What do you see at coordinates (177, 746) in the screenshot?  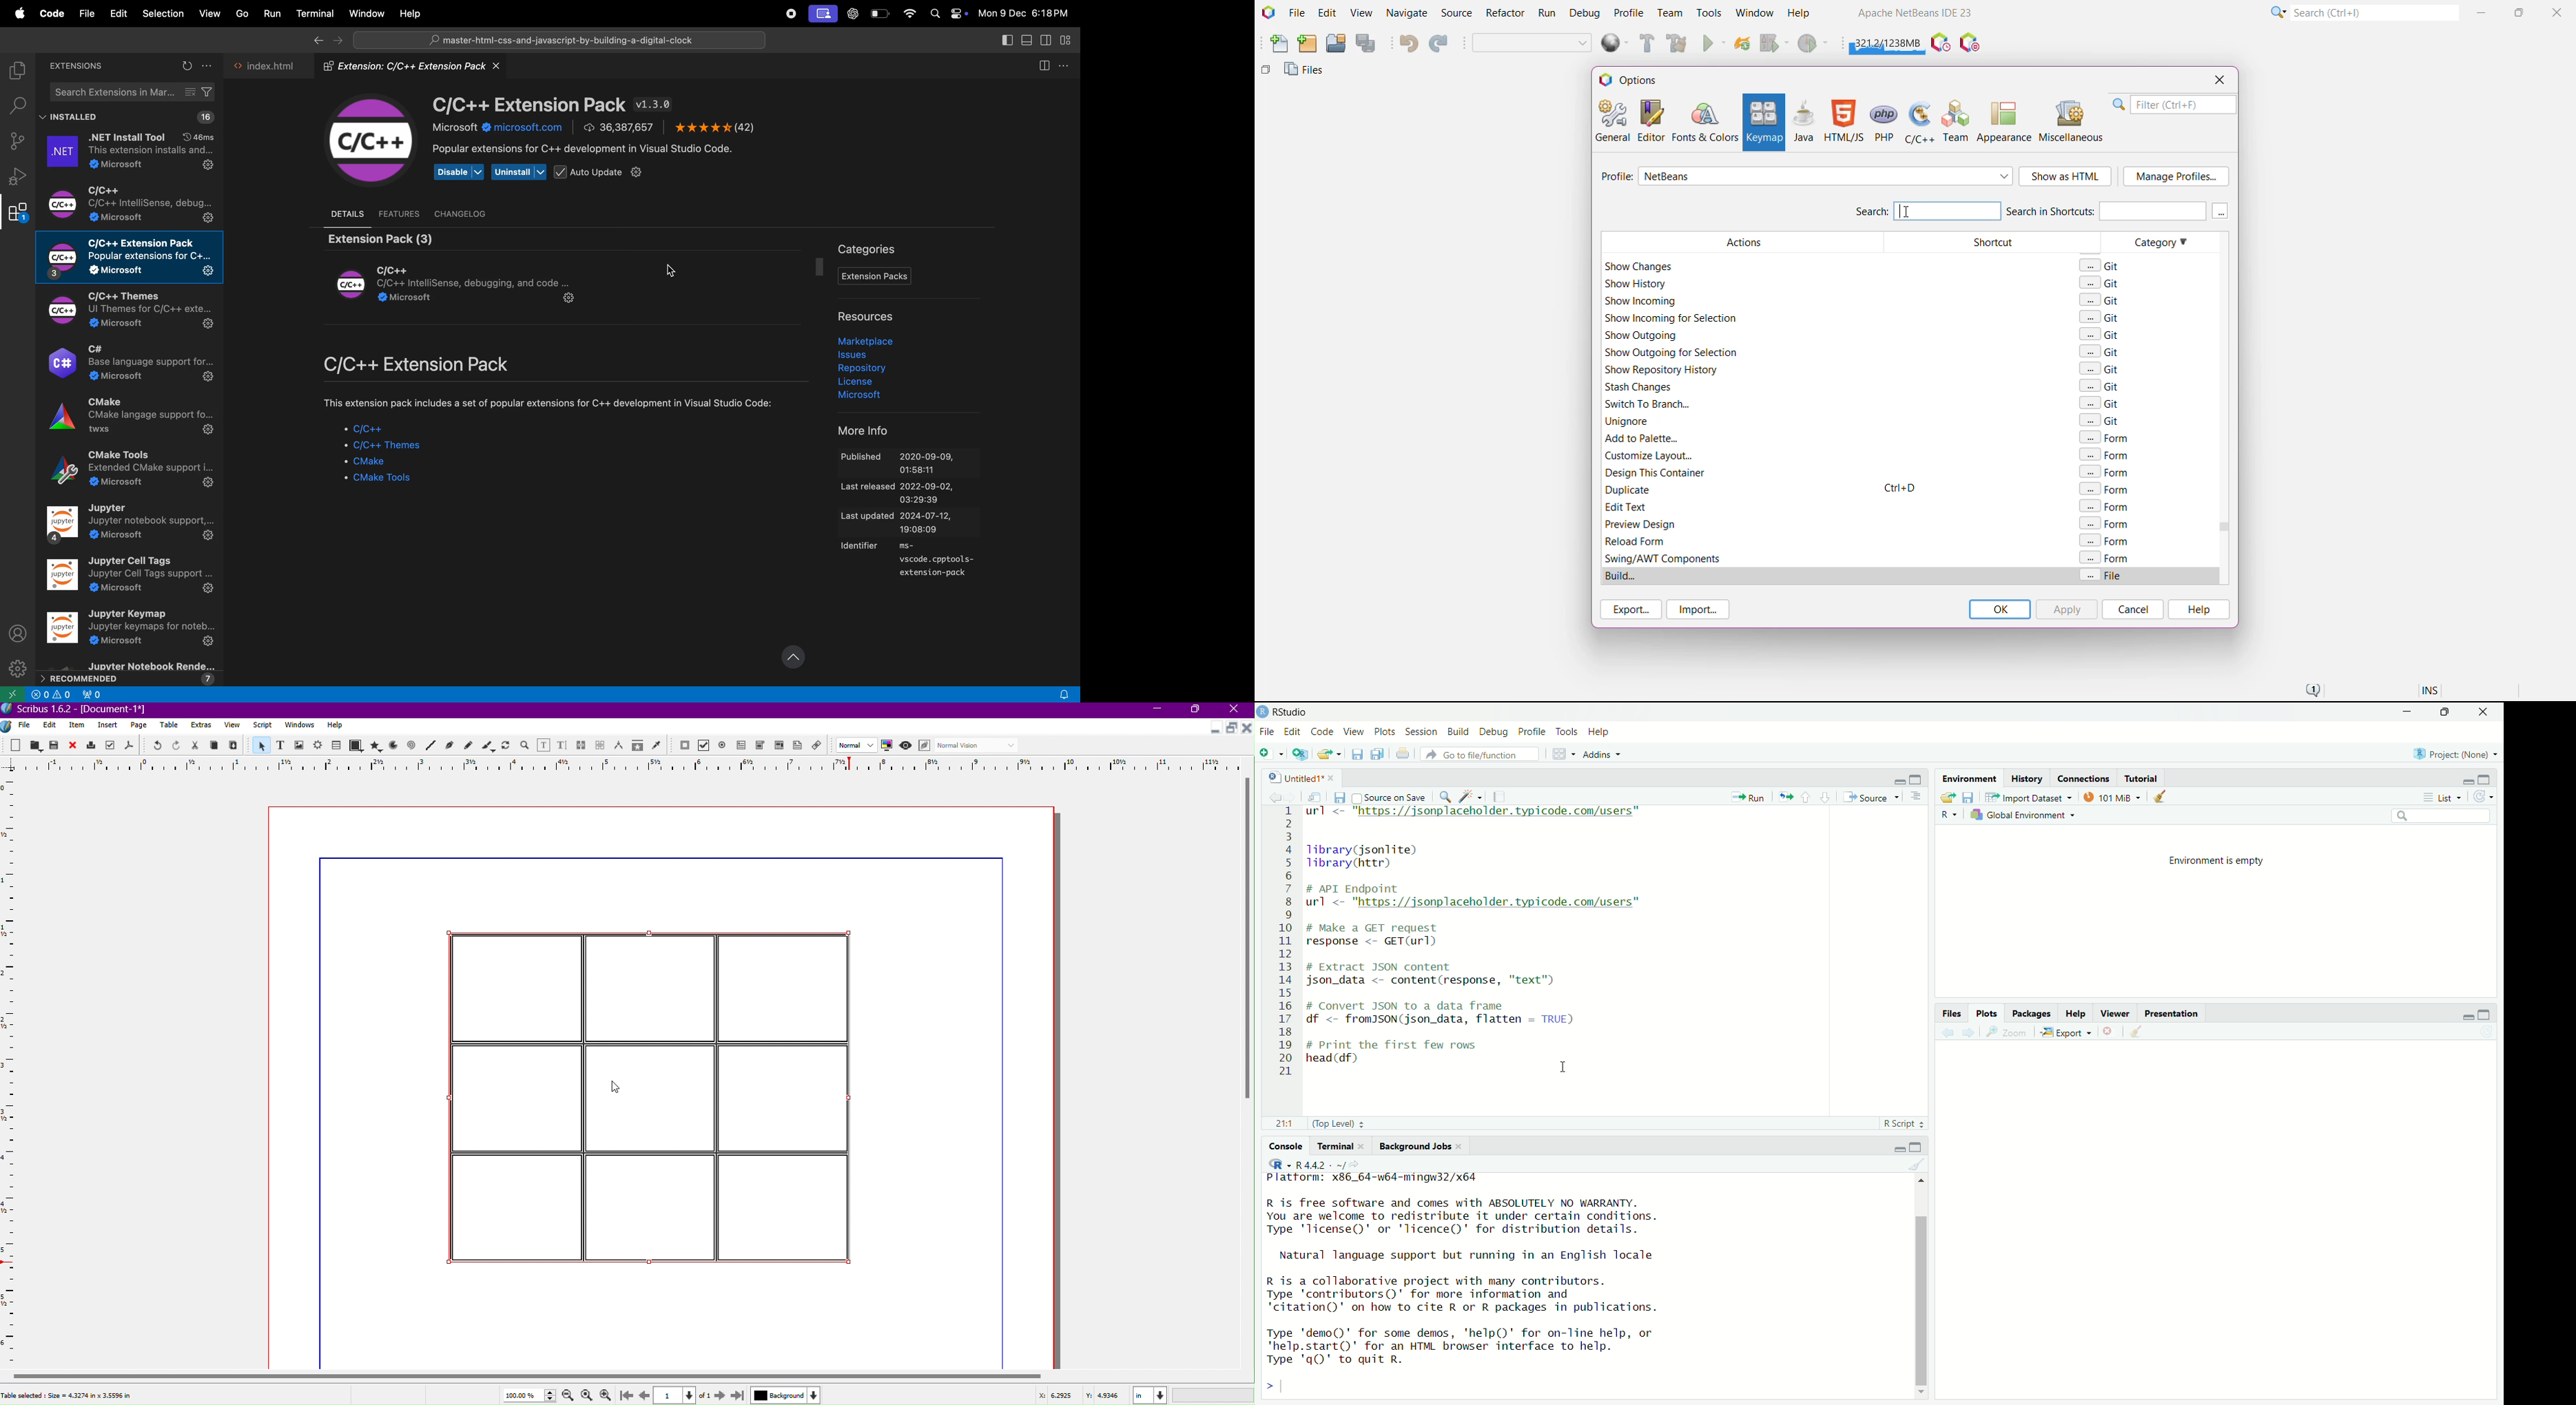 I see `Redo` at bounding box center [177, 746].